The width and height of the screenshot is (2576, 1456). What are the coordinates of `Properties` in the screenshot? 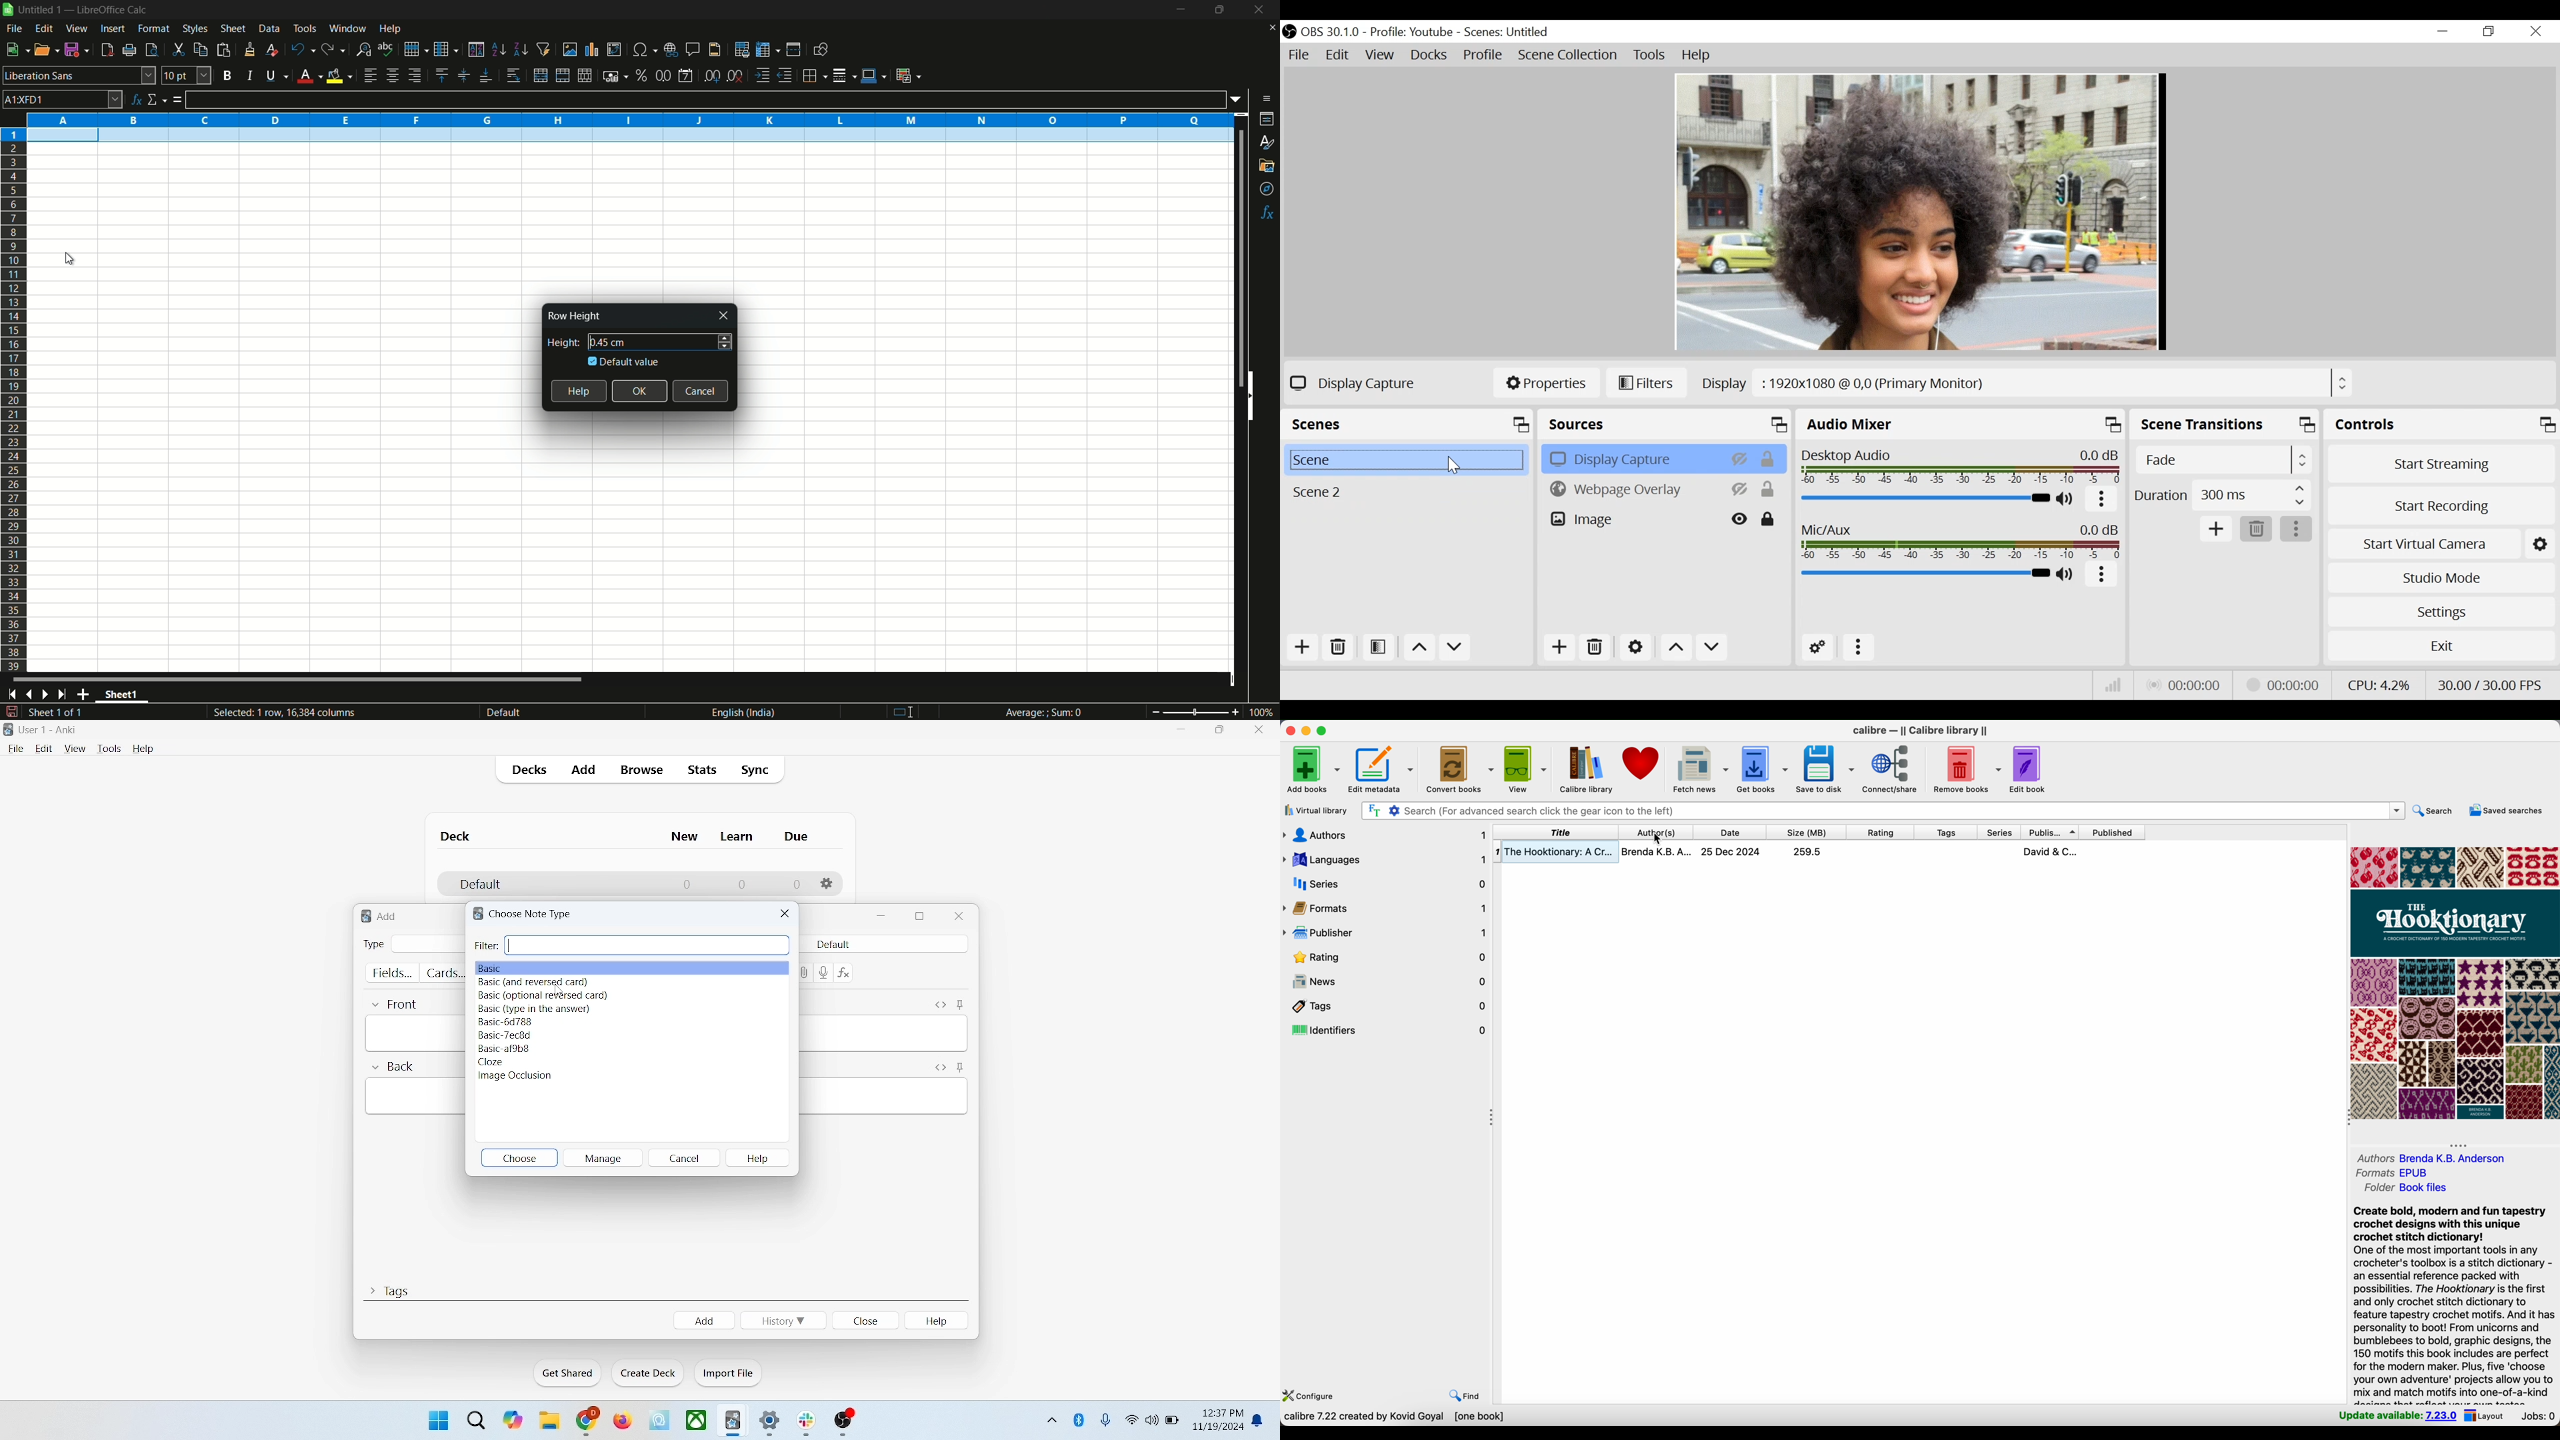 It's located at (1545, 383).